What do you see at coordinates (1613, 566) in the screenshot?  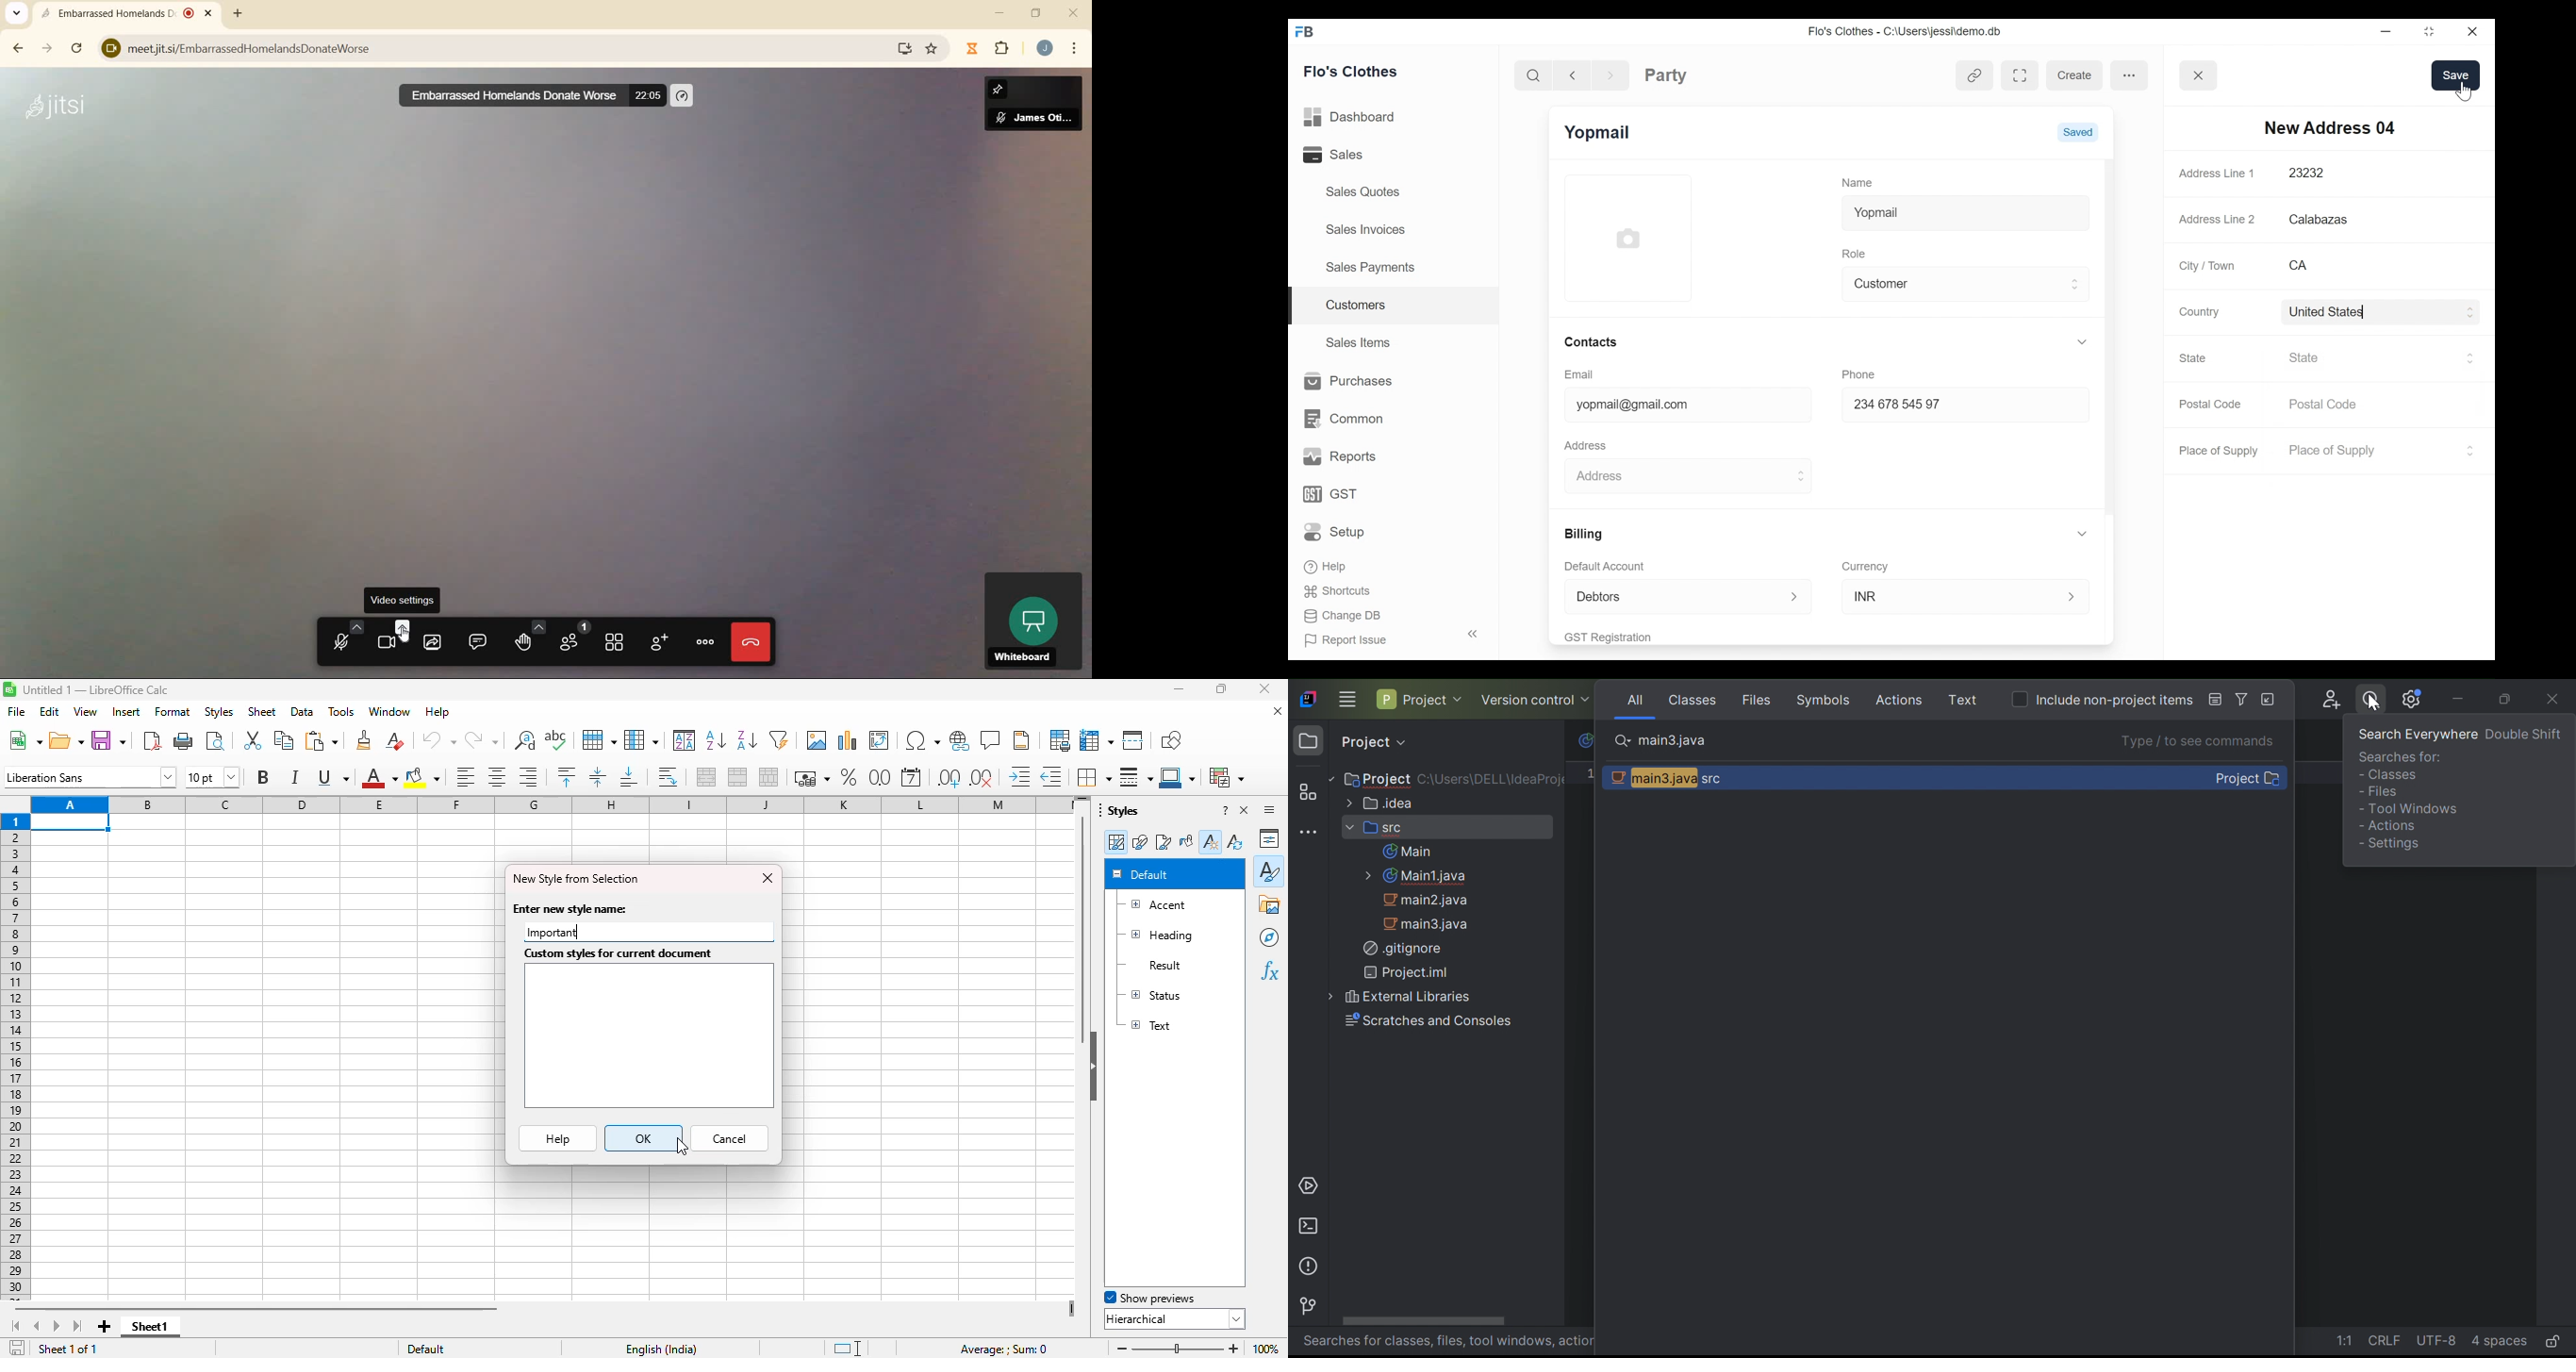 I see `Default Account` at bounding box center [1613, 566].